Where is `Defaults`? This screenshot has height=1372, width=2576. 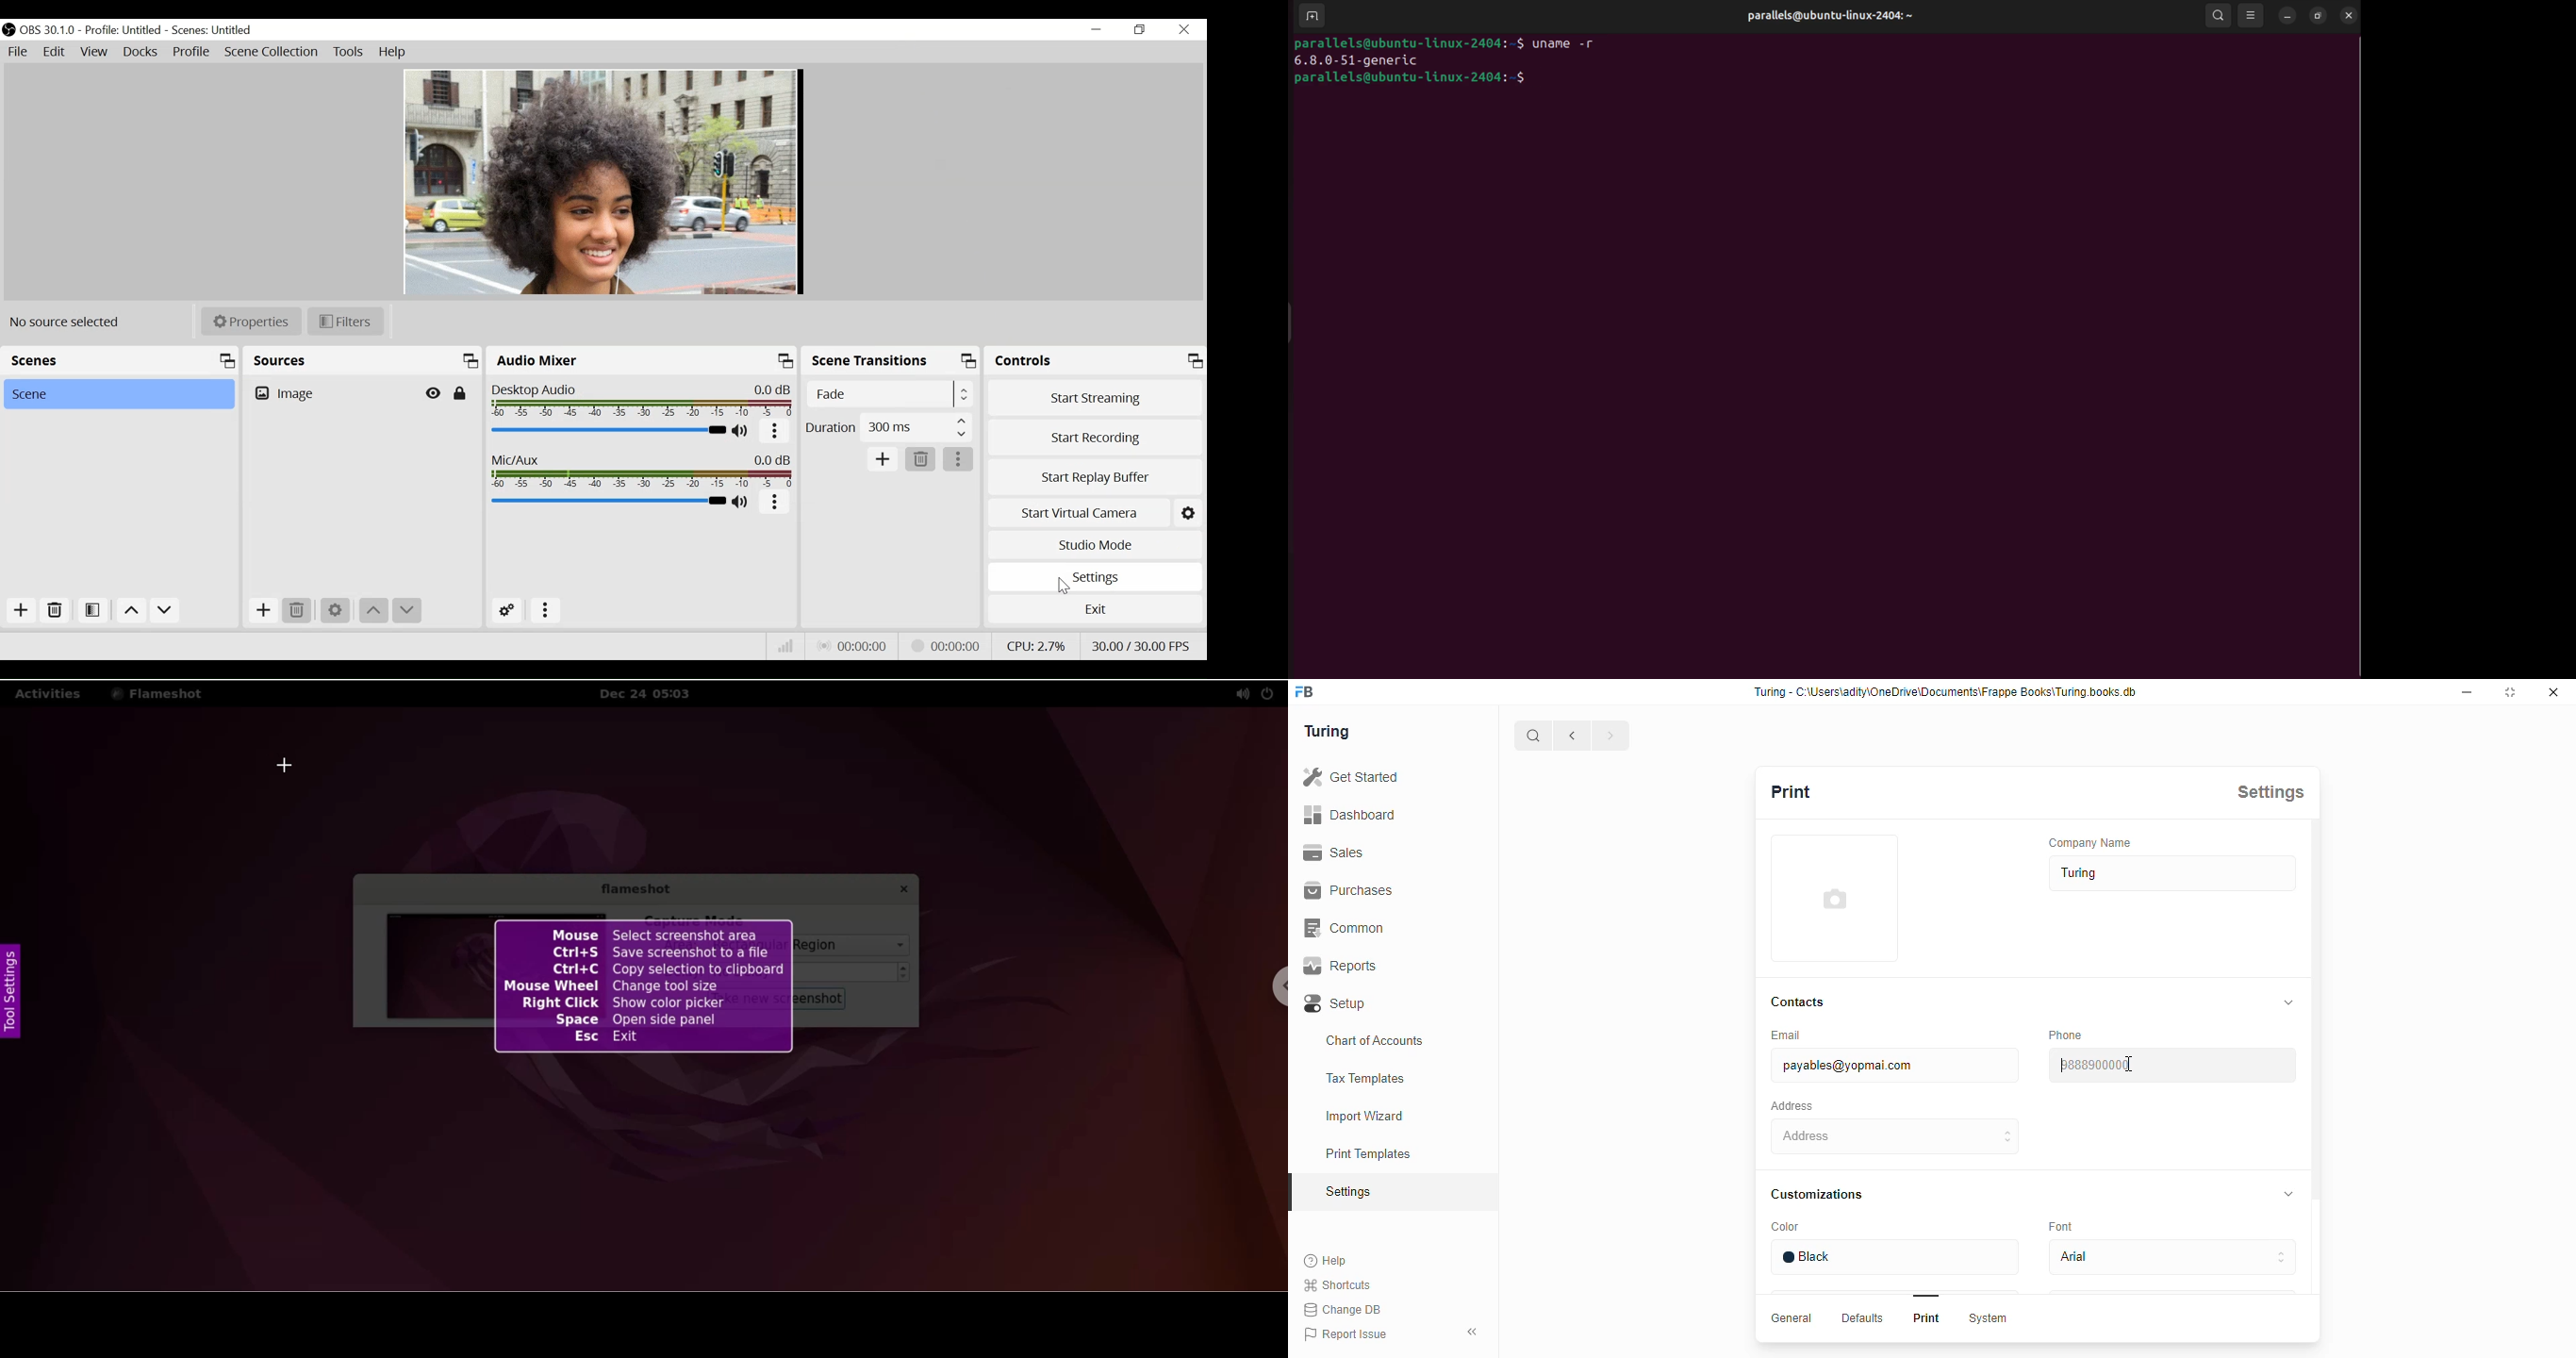
Defaults is located at coordinates (1859, 1318).